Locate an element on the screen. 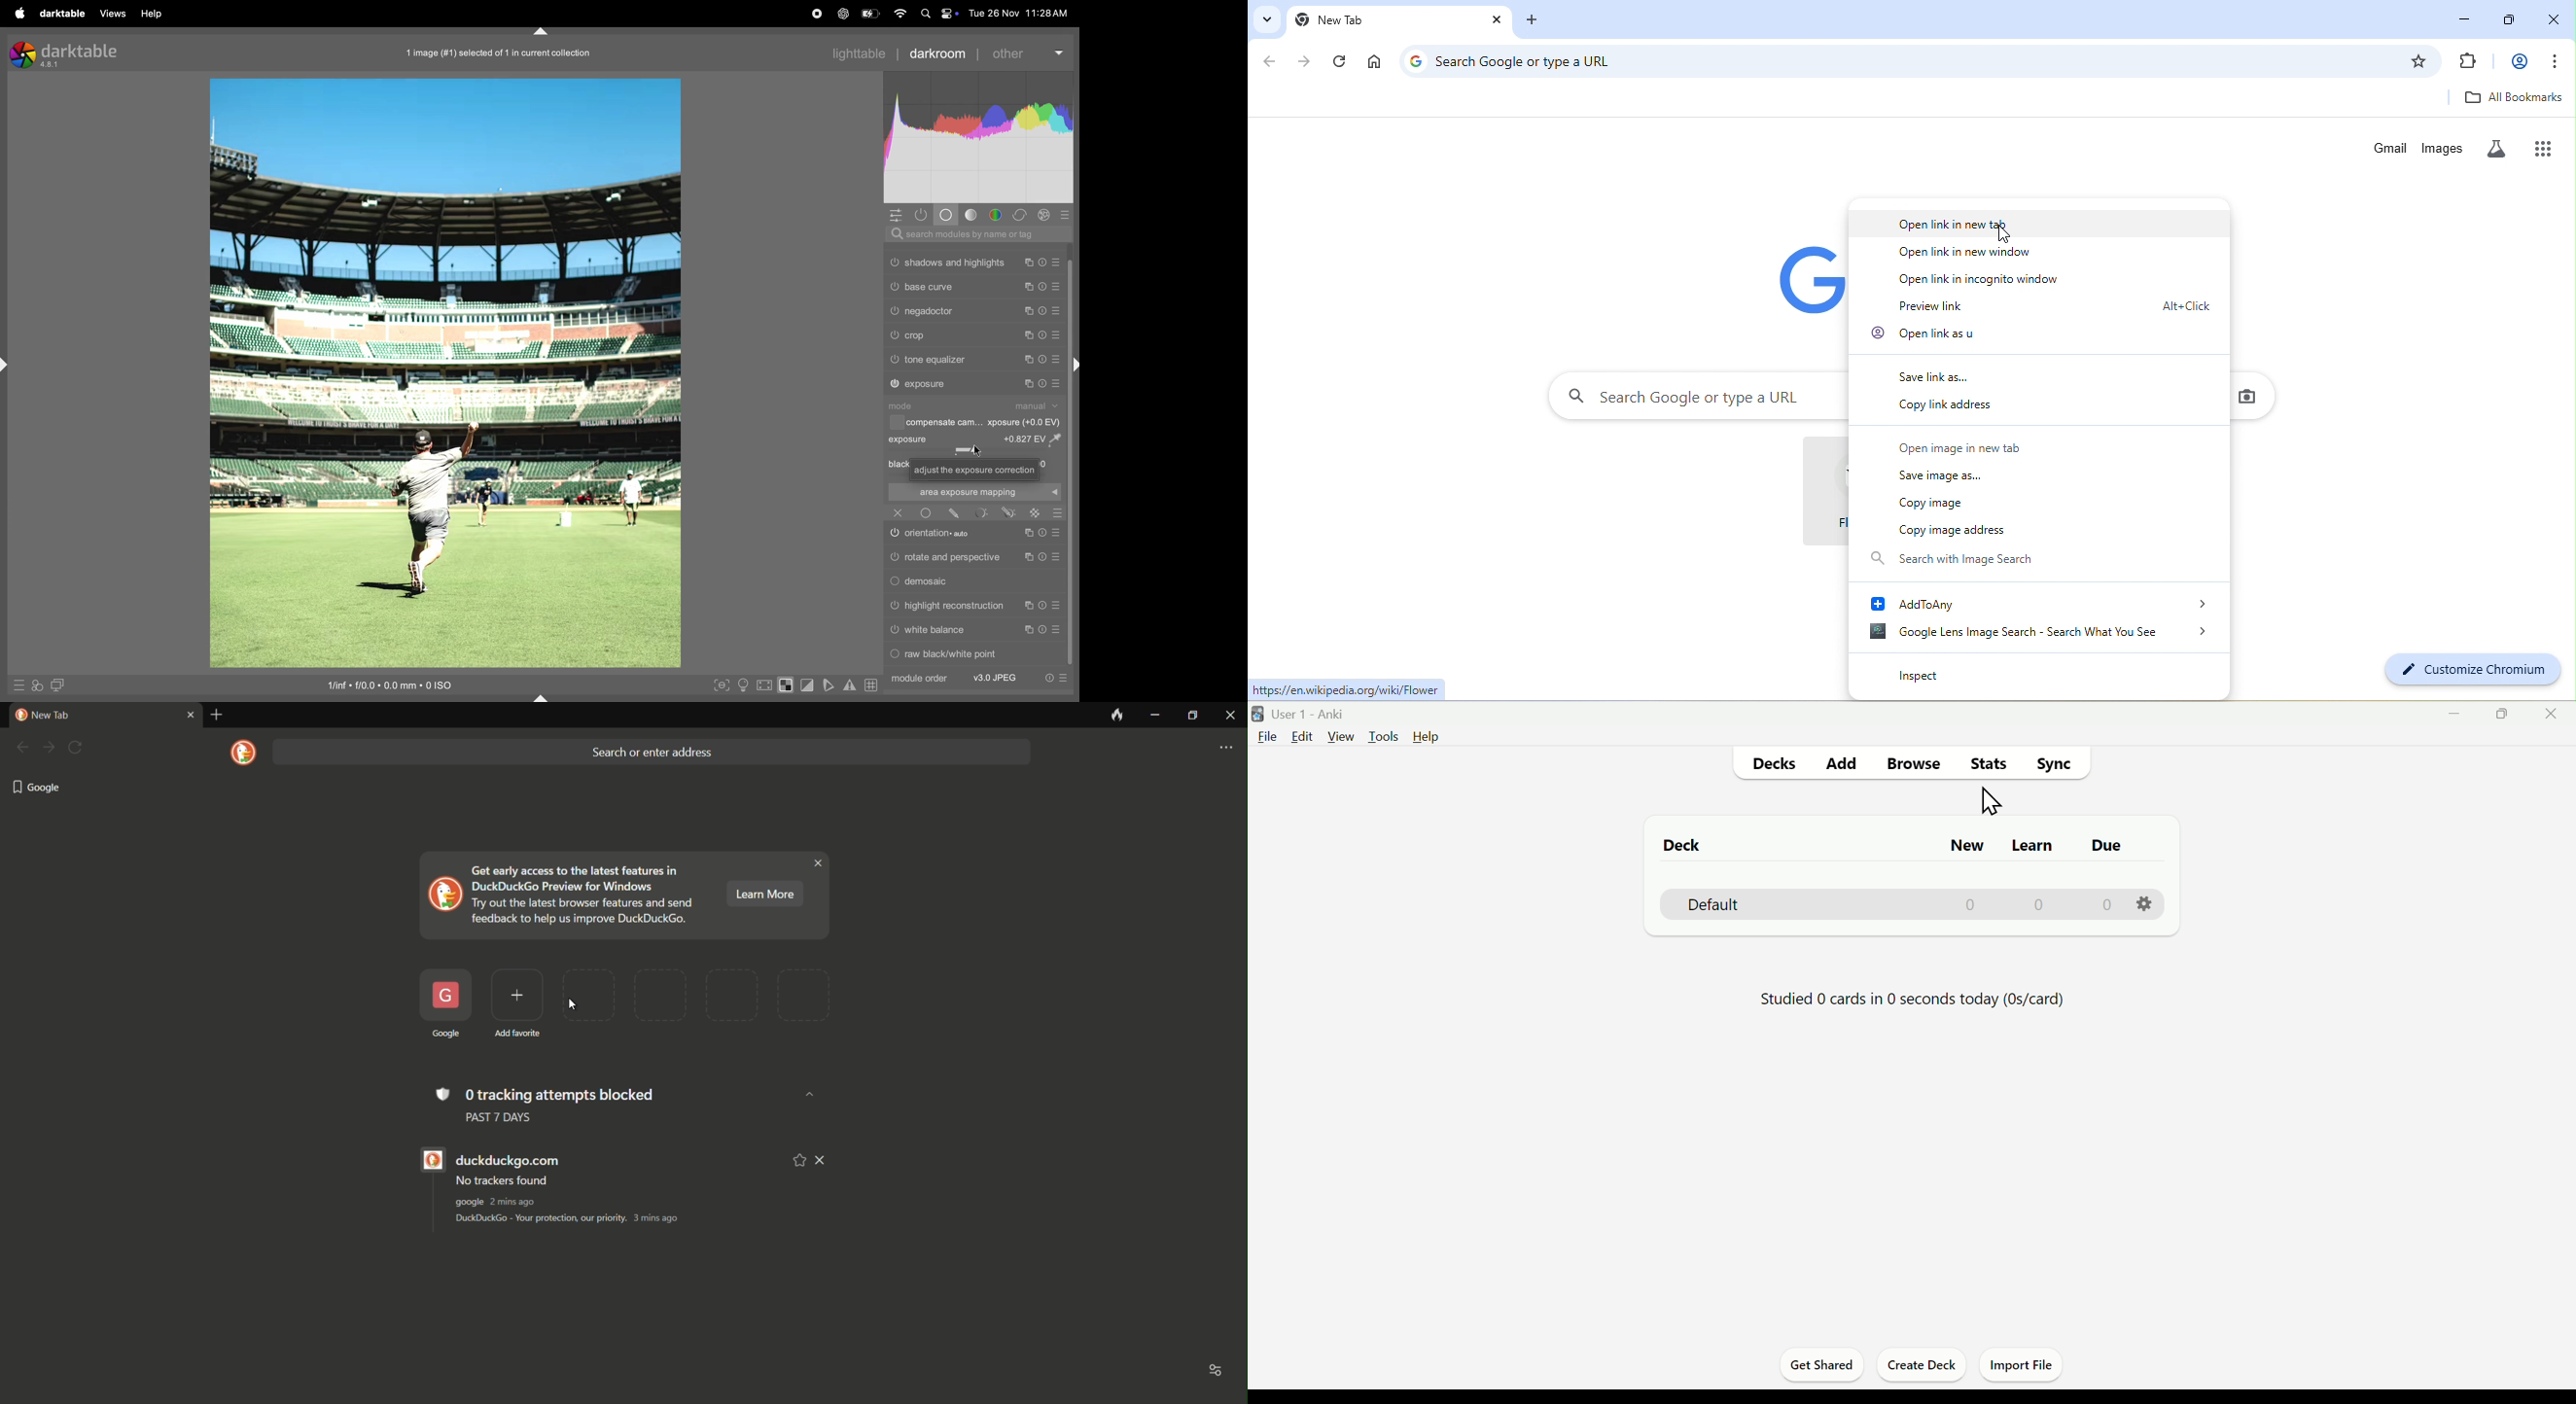  exposure is located at coordinates (927, 384).